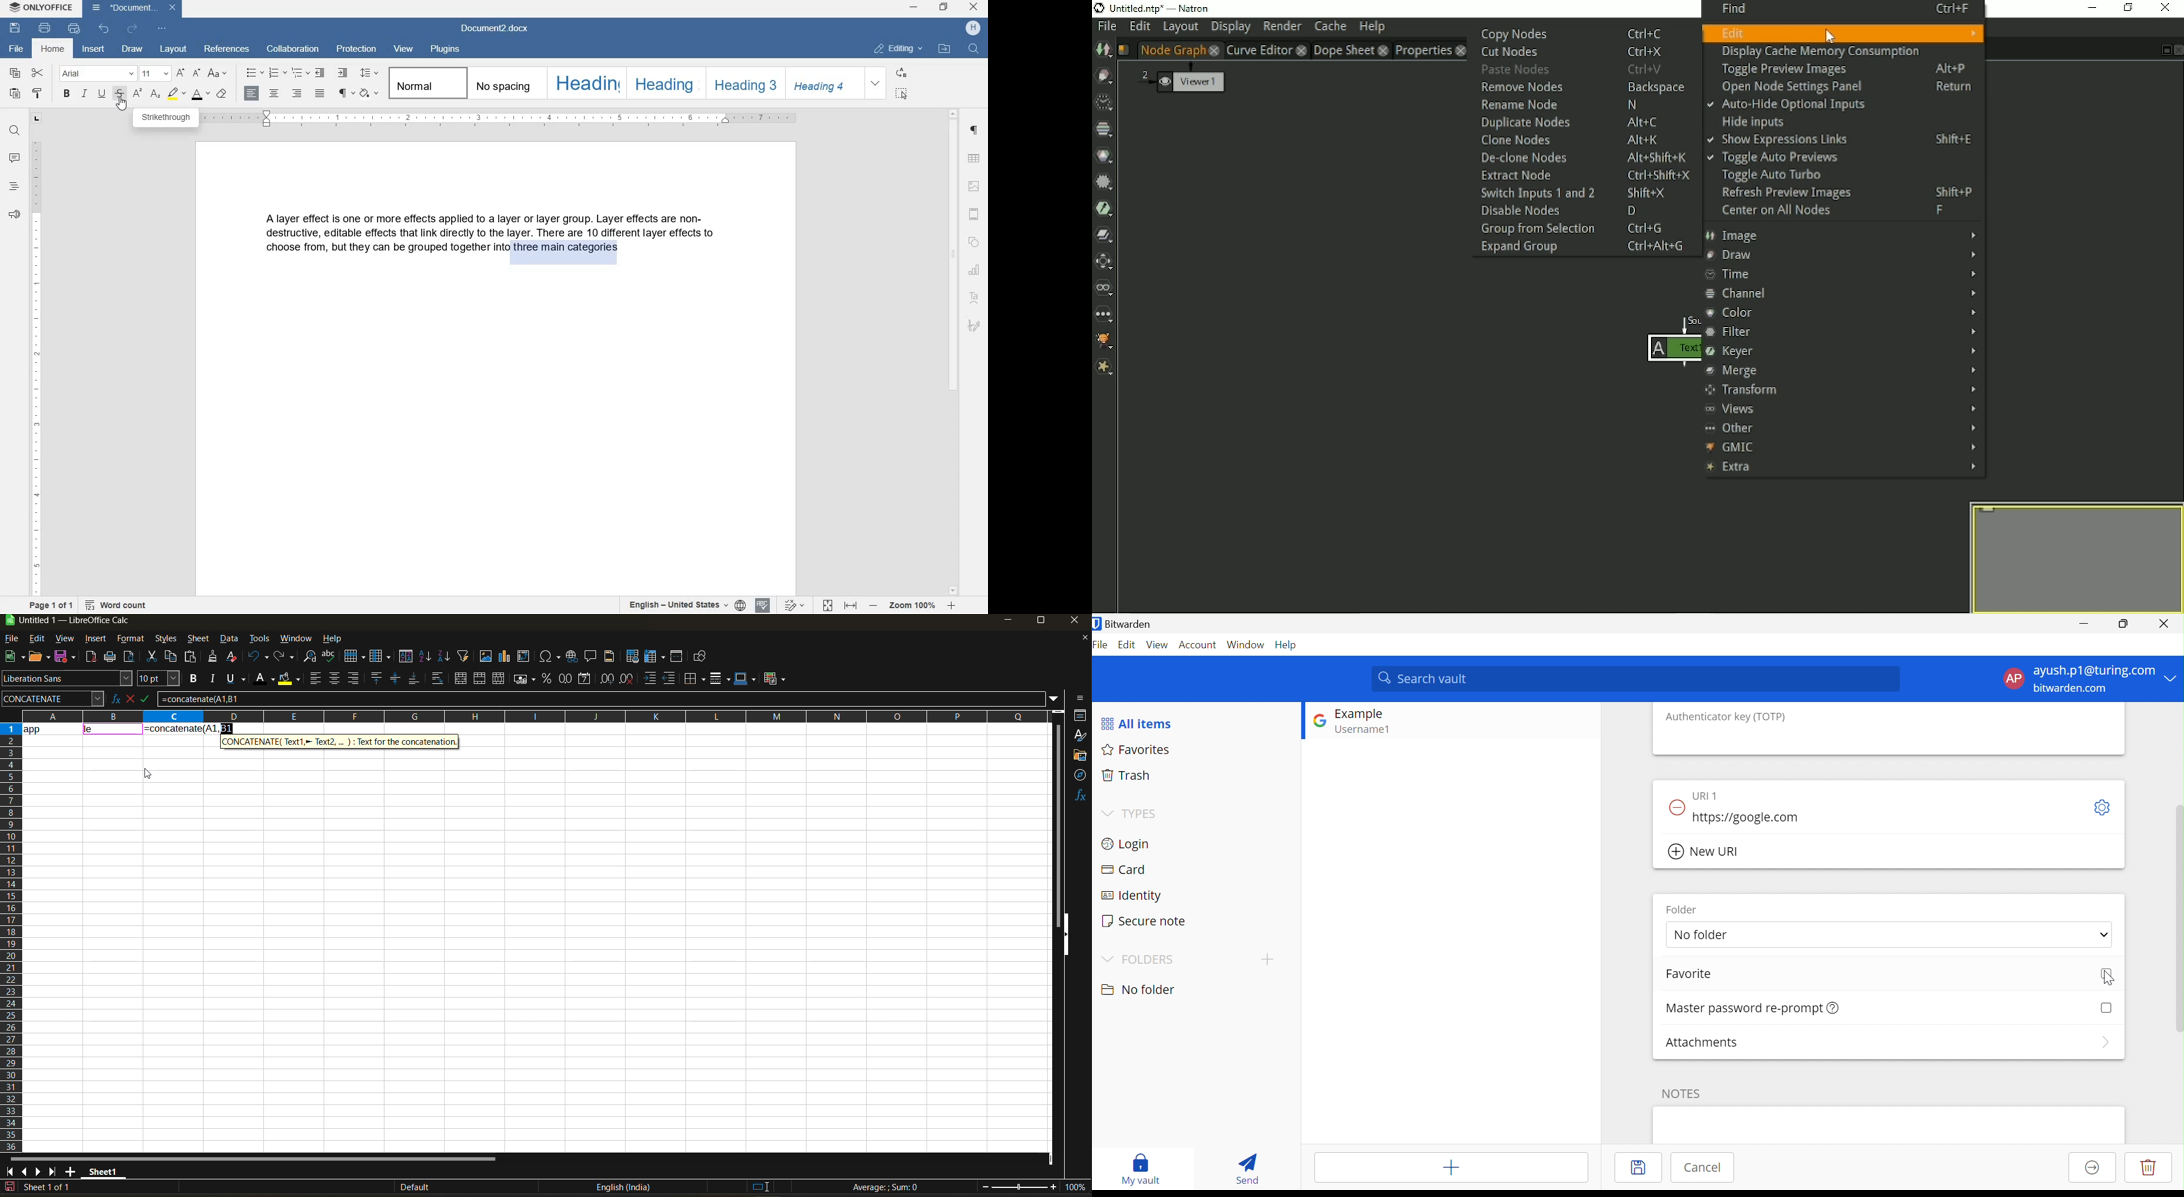  What do you see at coordinates (552, 657) in the screenshot?
I see `insert special characters` at bounding box center [552, 657].